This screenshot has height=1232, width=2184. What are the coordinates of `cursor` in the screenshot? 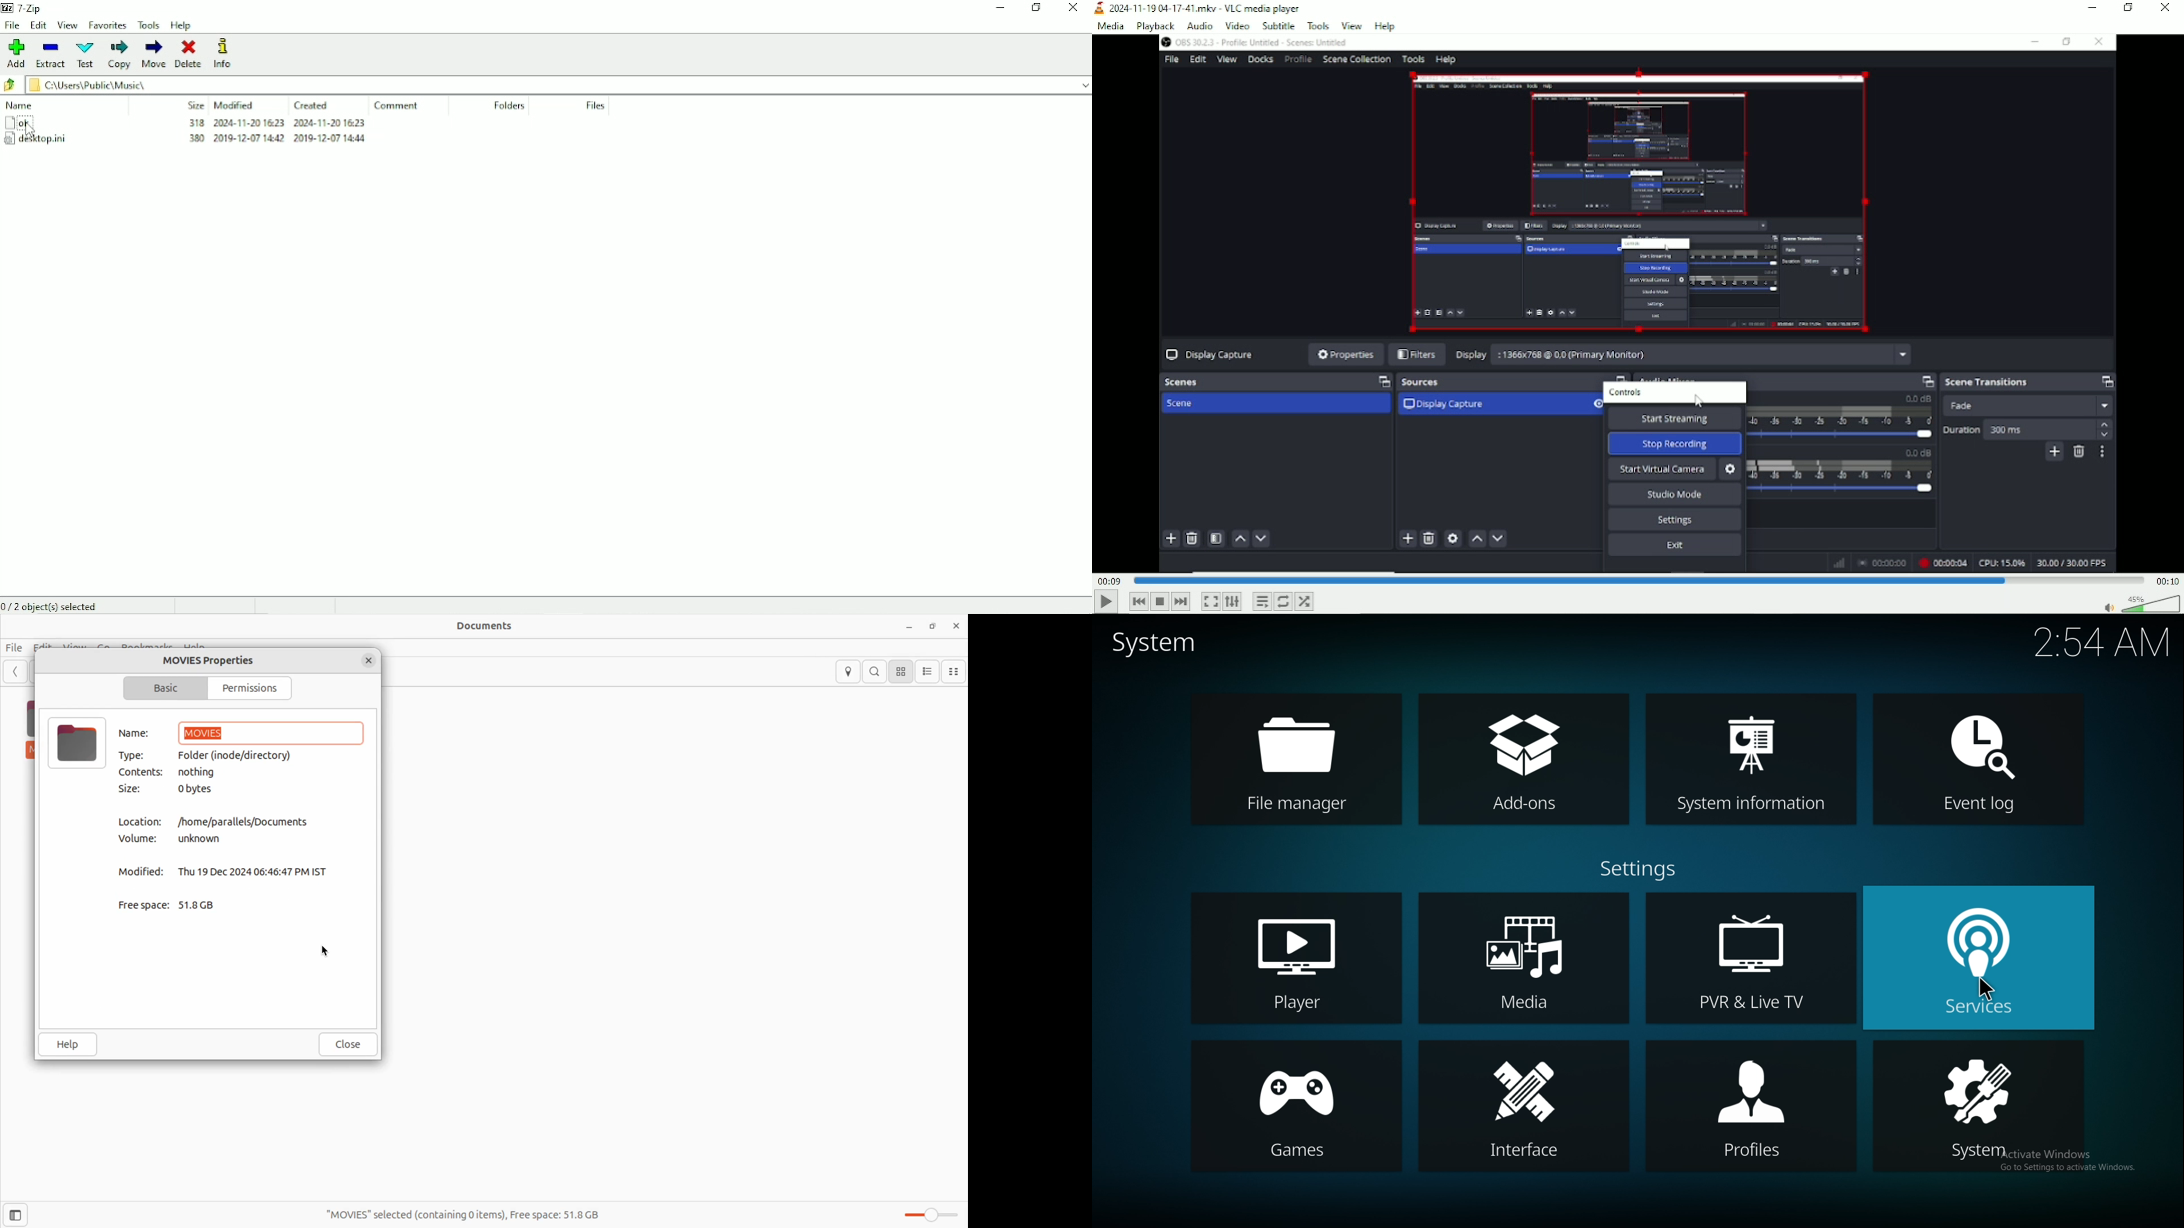 It's located at (327, 952).